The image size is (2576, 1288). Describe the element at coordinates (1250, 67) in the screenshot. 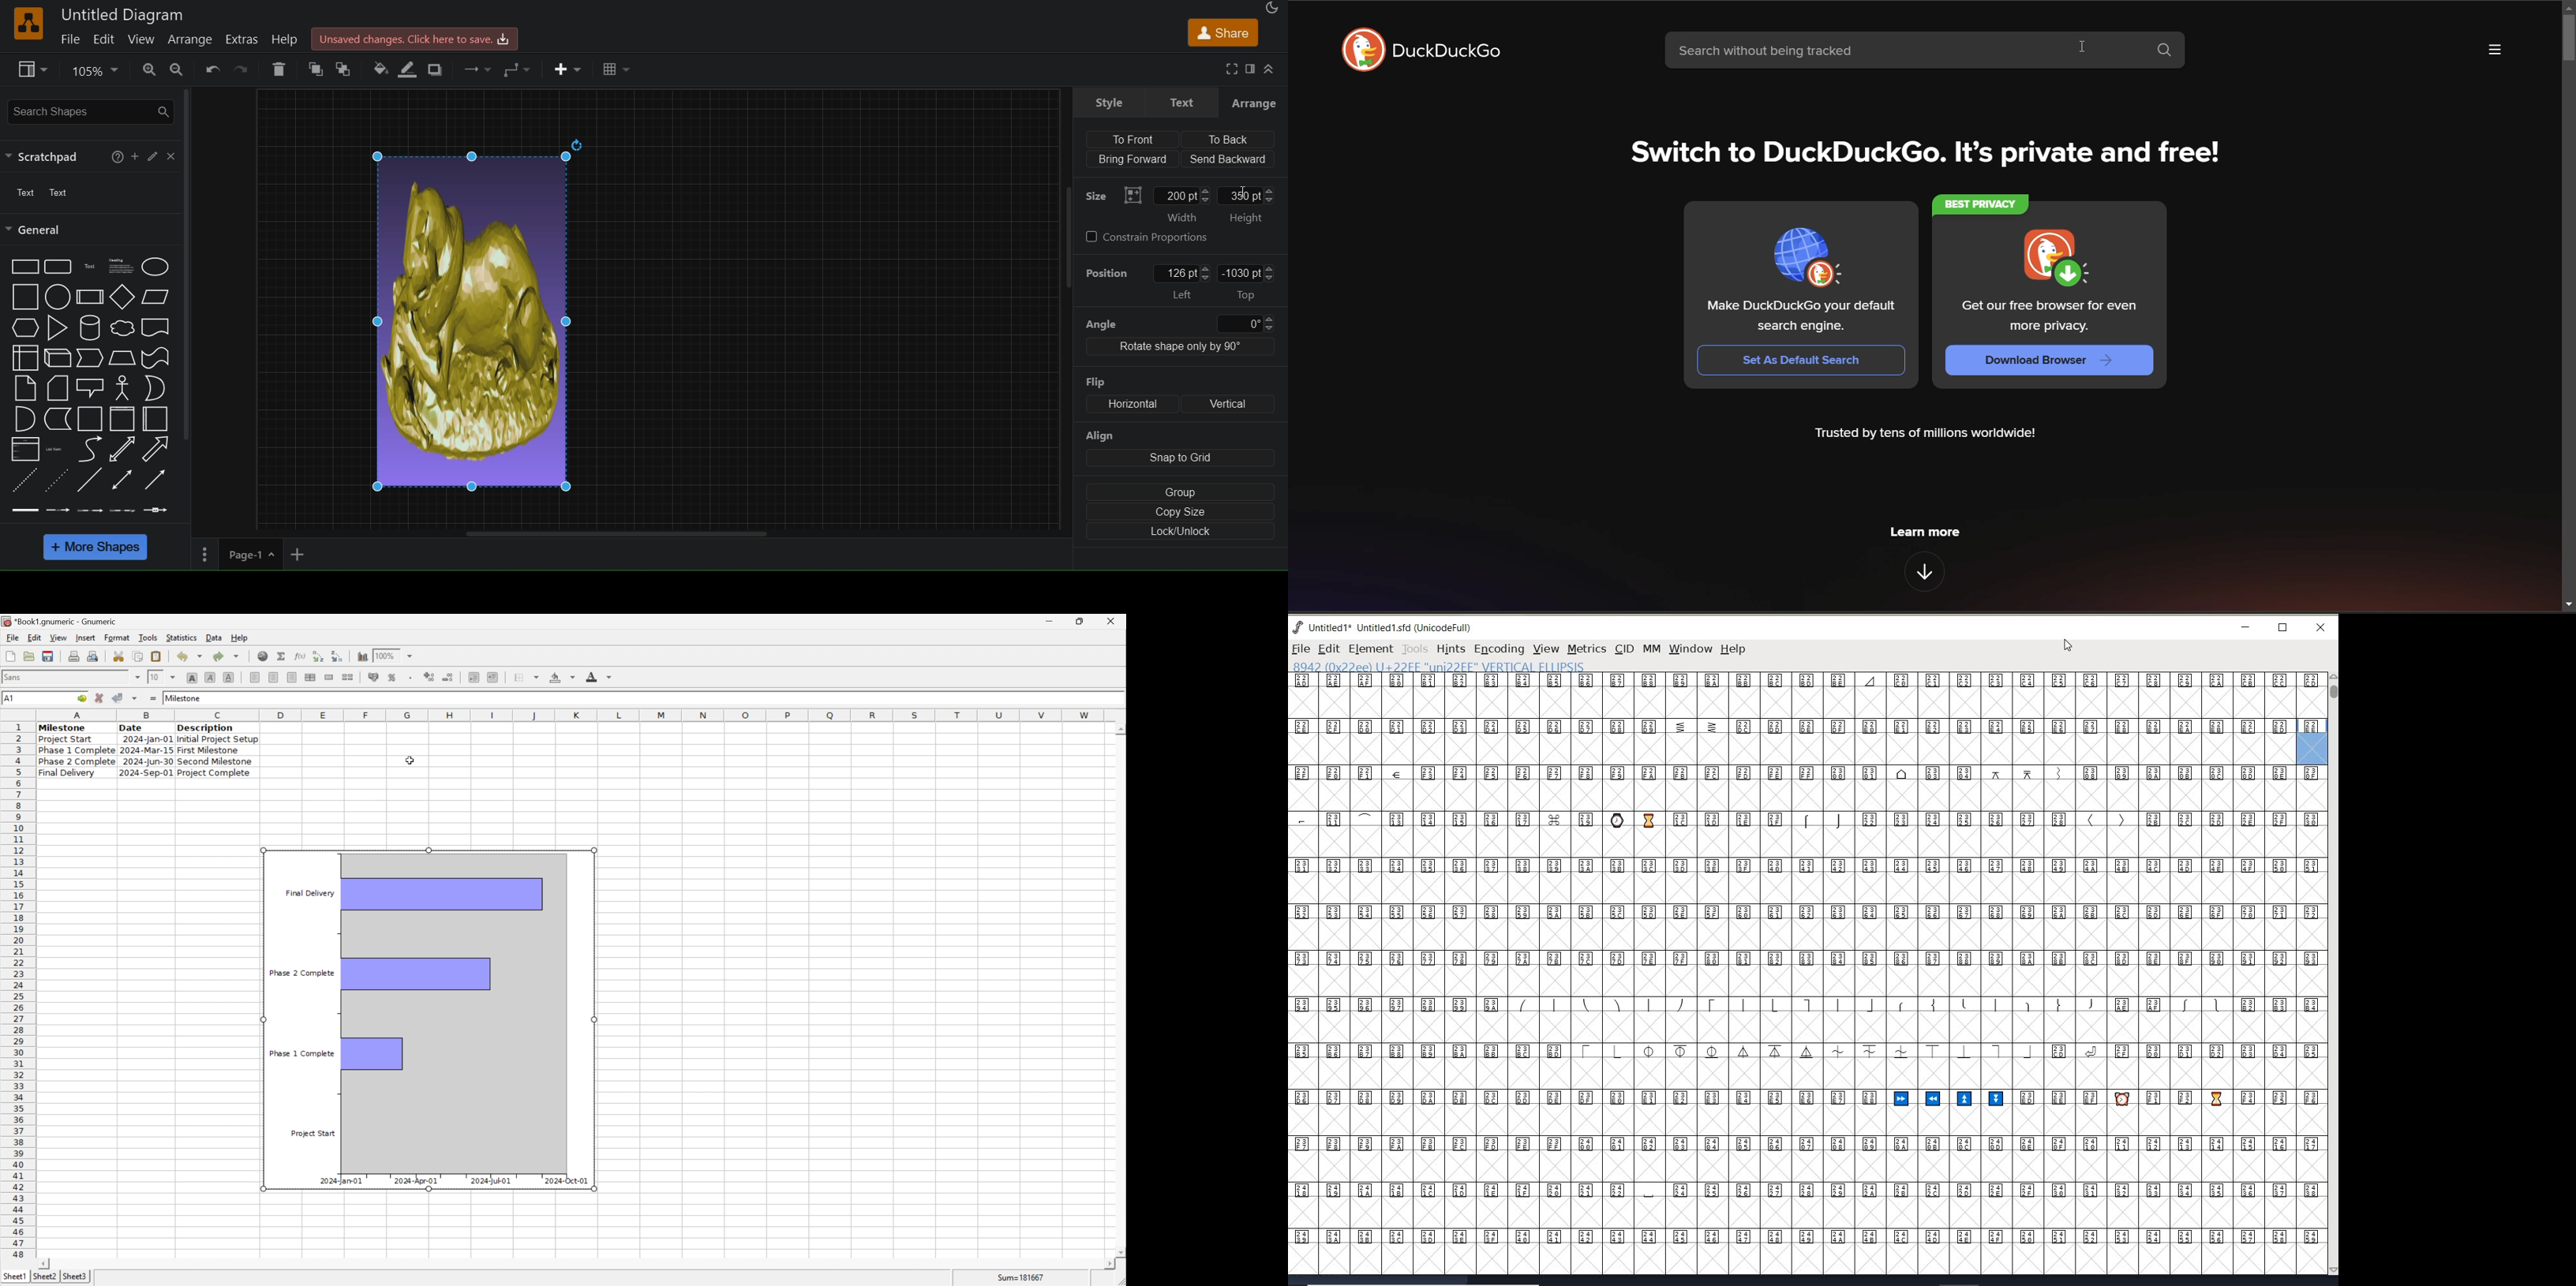

I see `format` at that location.